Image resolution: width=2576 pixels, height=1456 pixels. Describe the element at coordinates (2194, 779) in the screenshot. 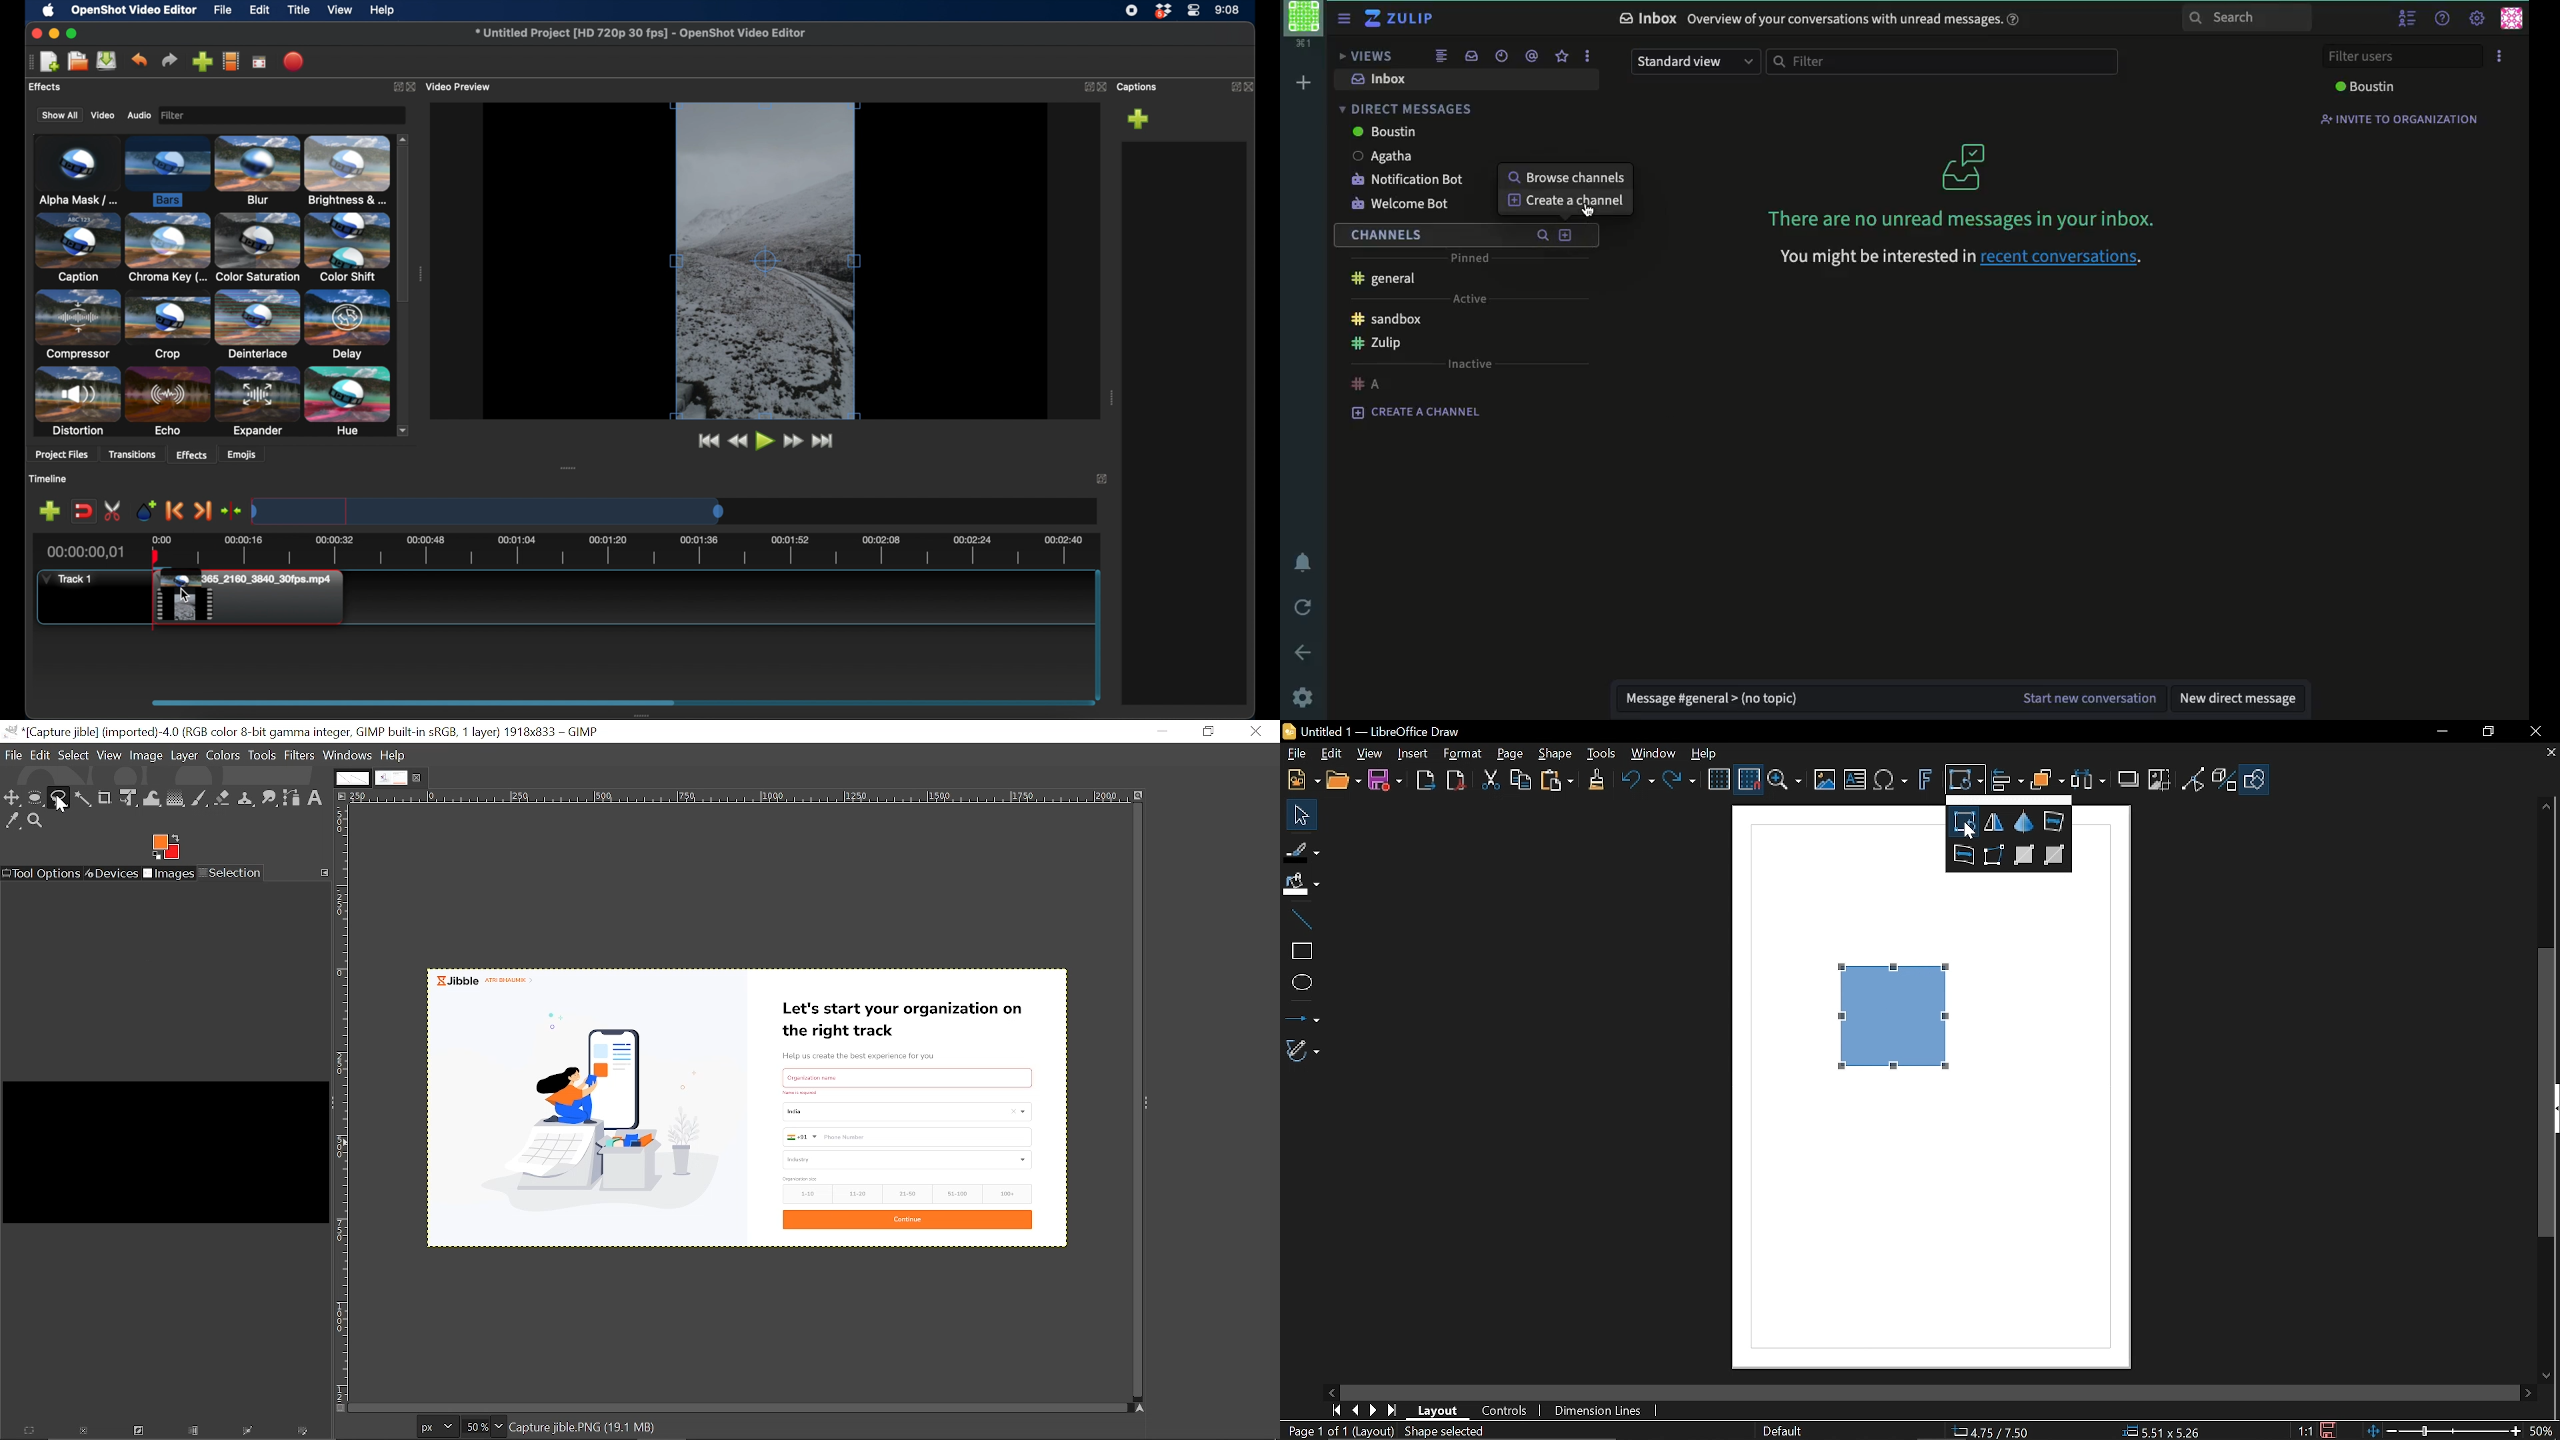

I see `Toggle ` at that location.